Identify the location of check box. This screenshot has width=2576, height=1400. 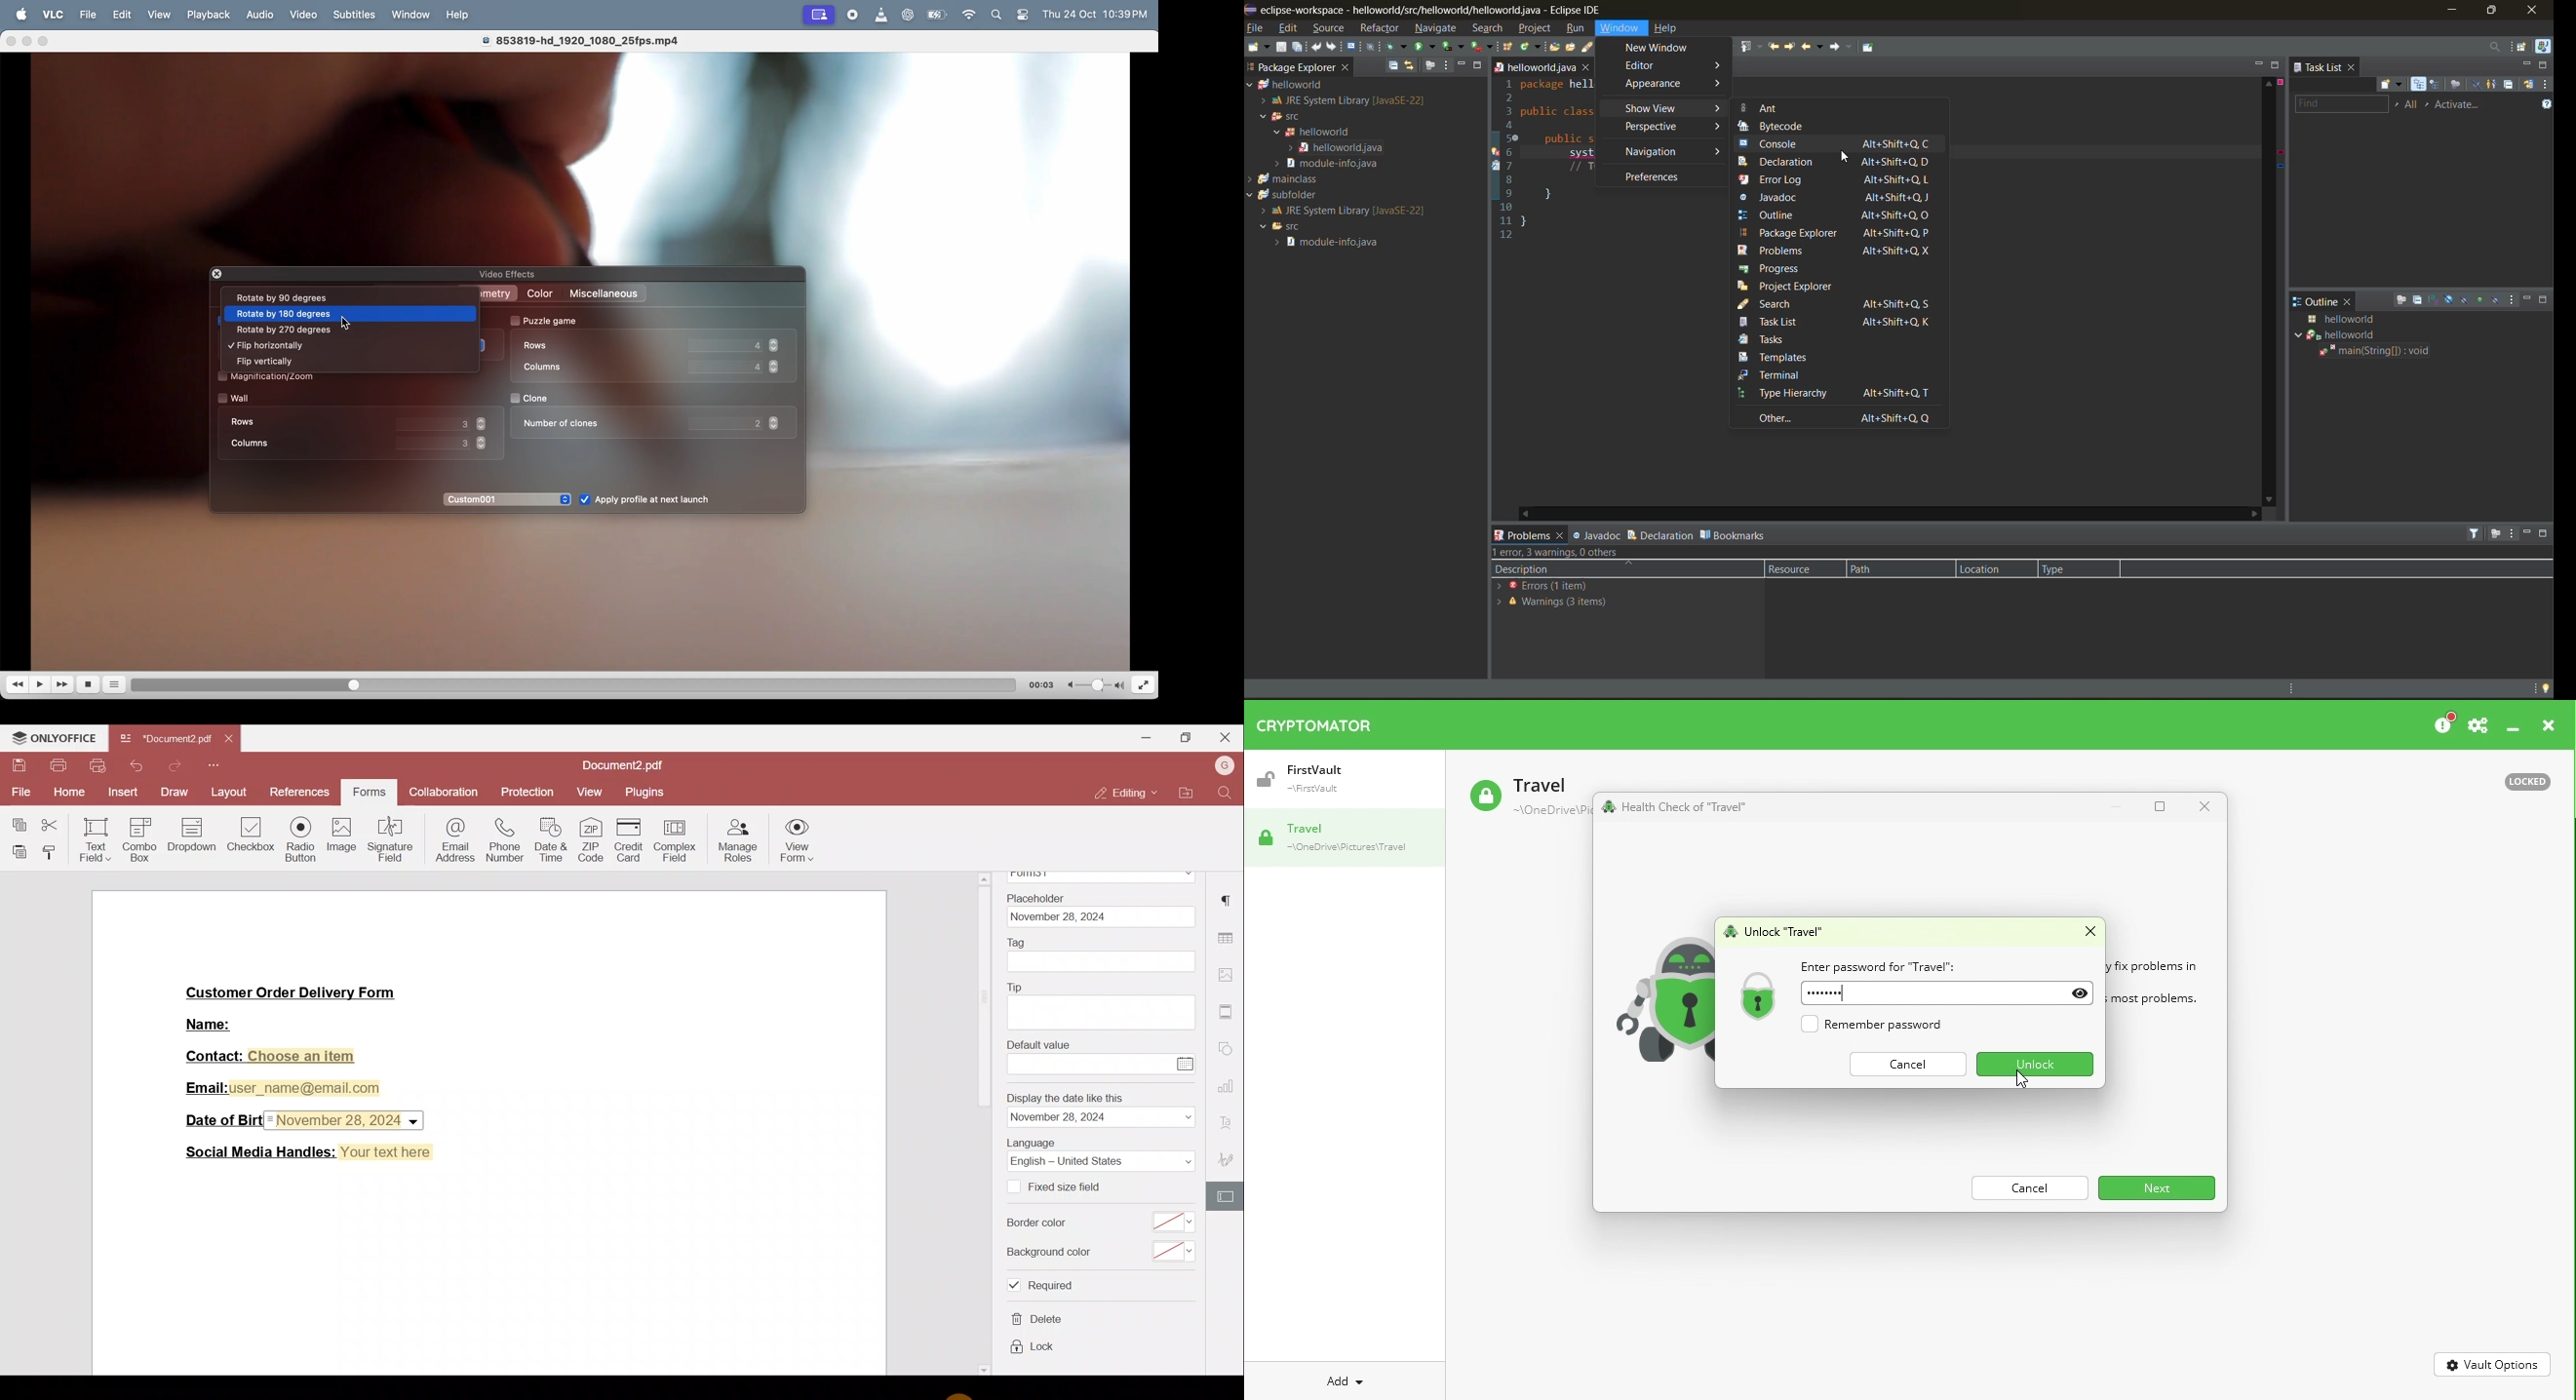
(515, 398).